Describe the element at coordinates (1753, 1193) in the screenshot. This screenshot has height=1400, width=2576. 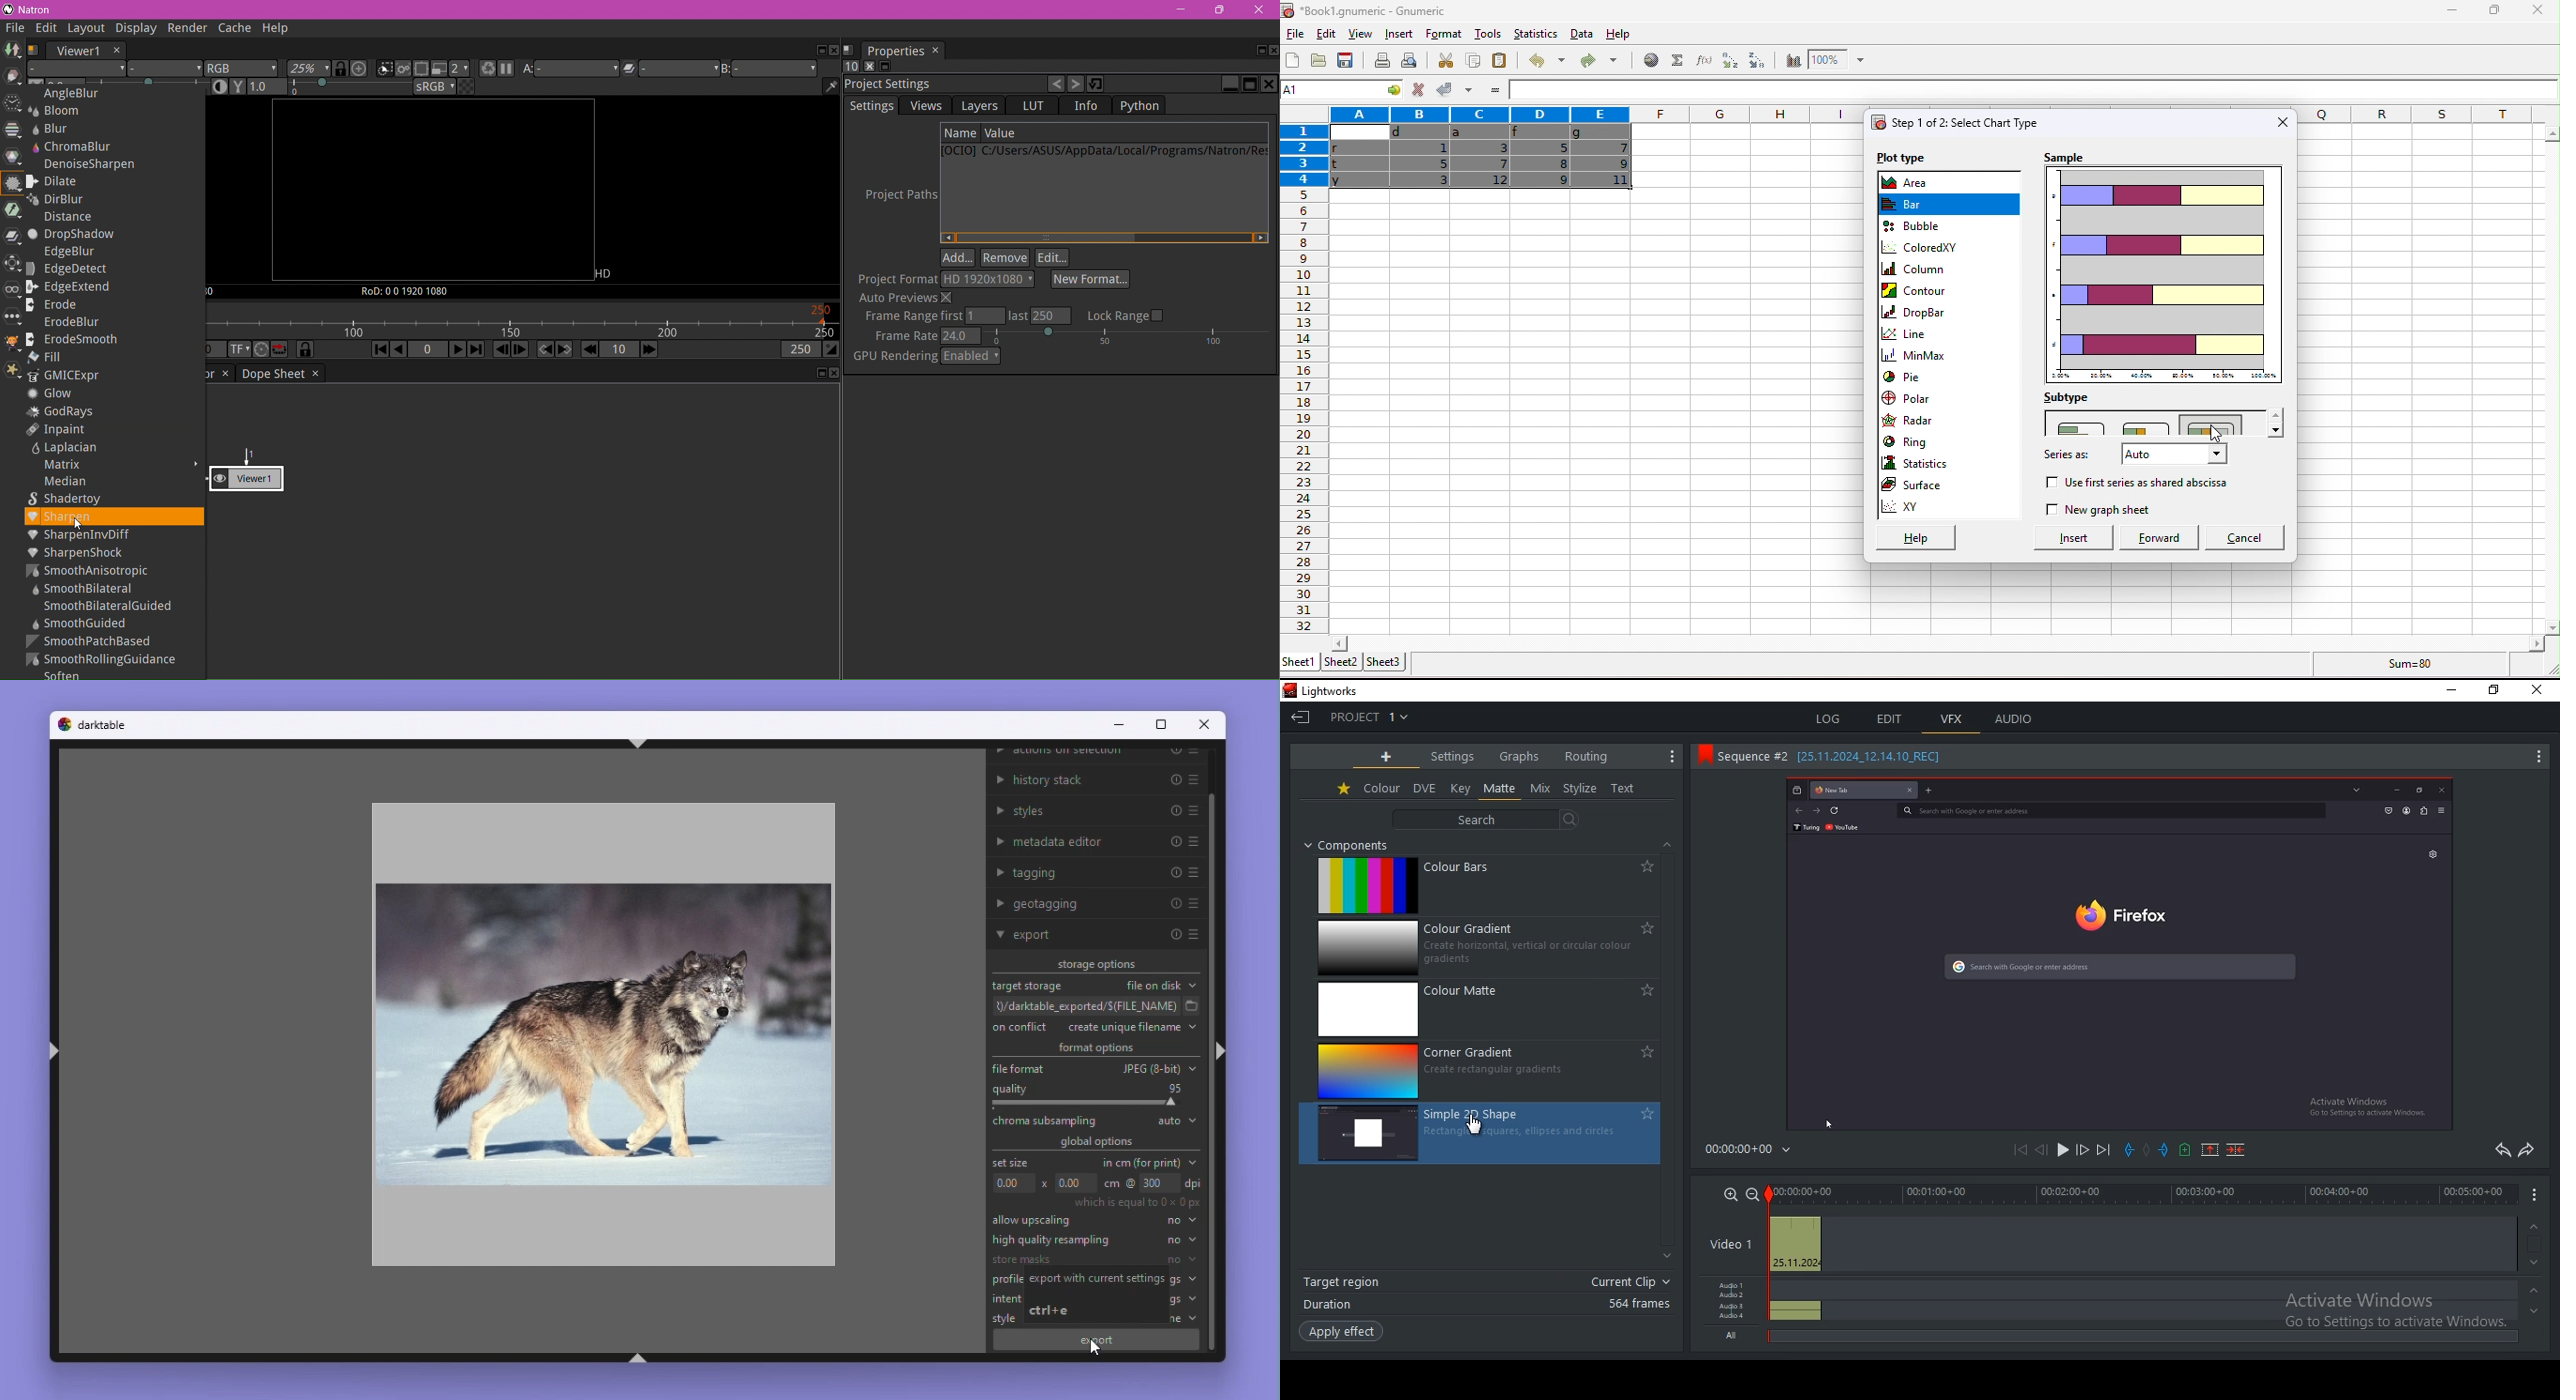
I see `zoom out` at that location.